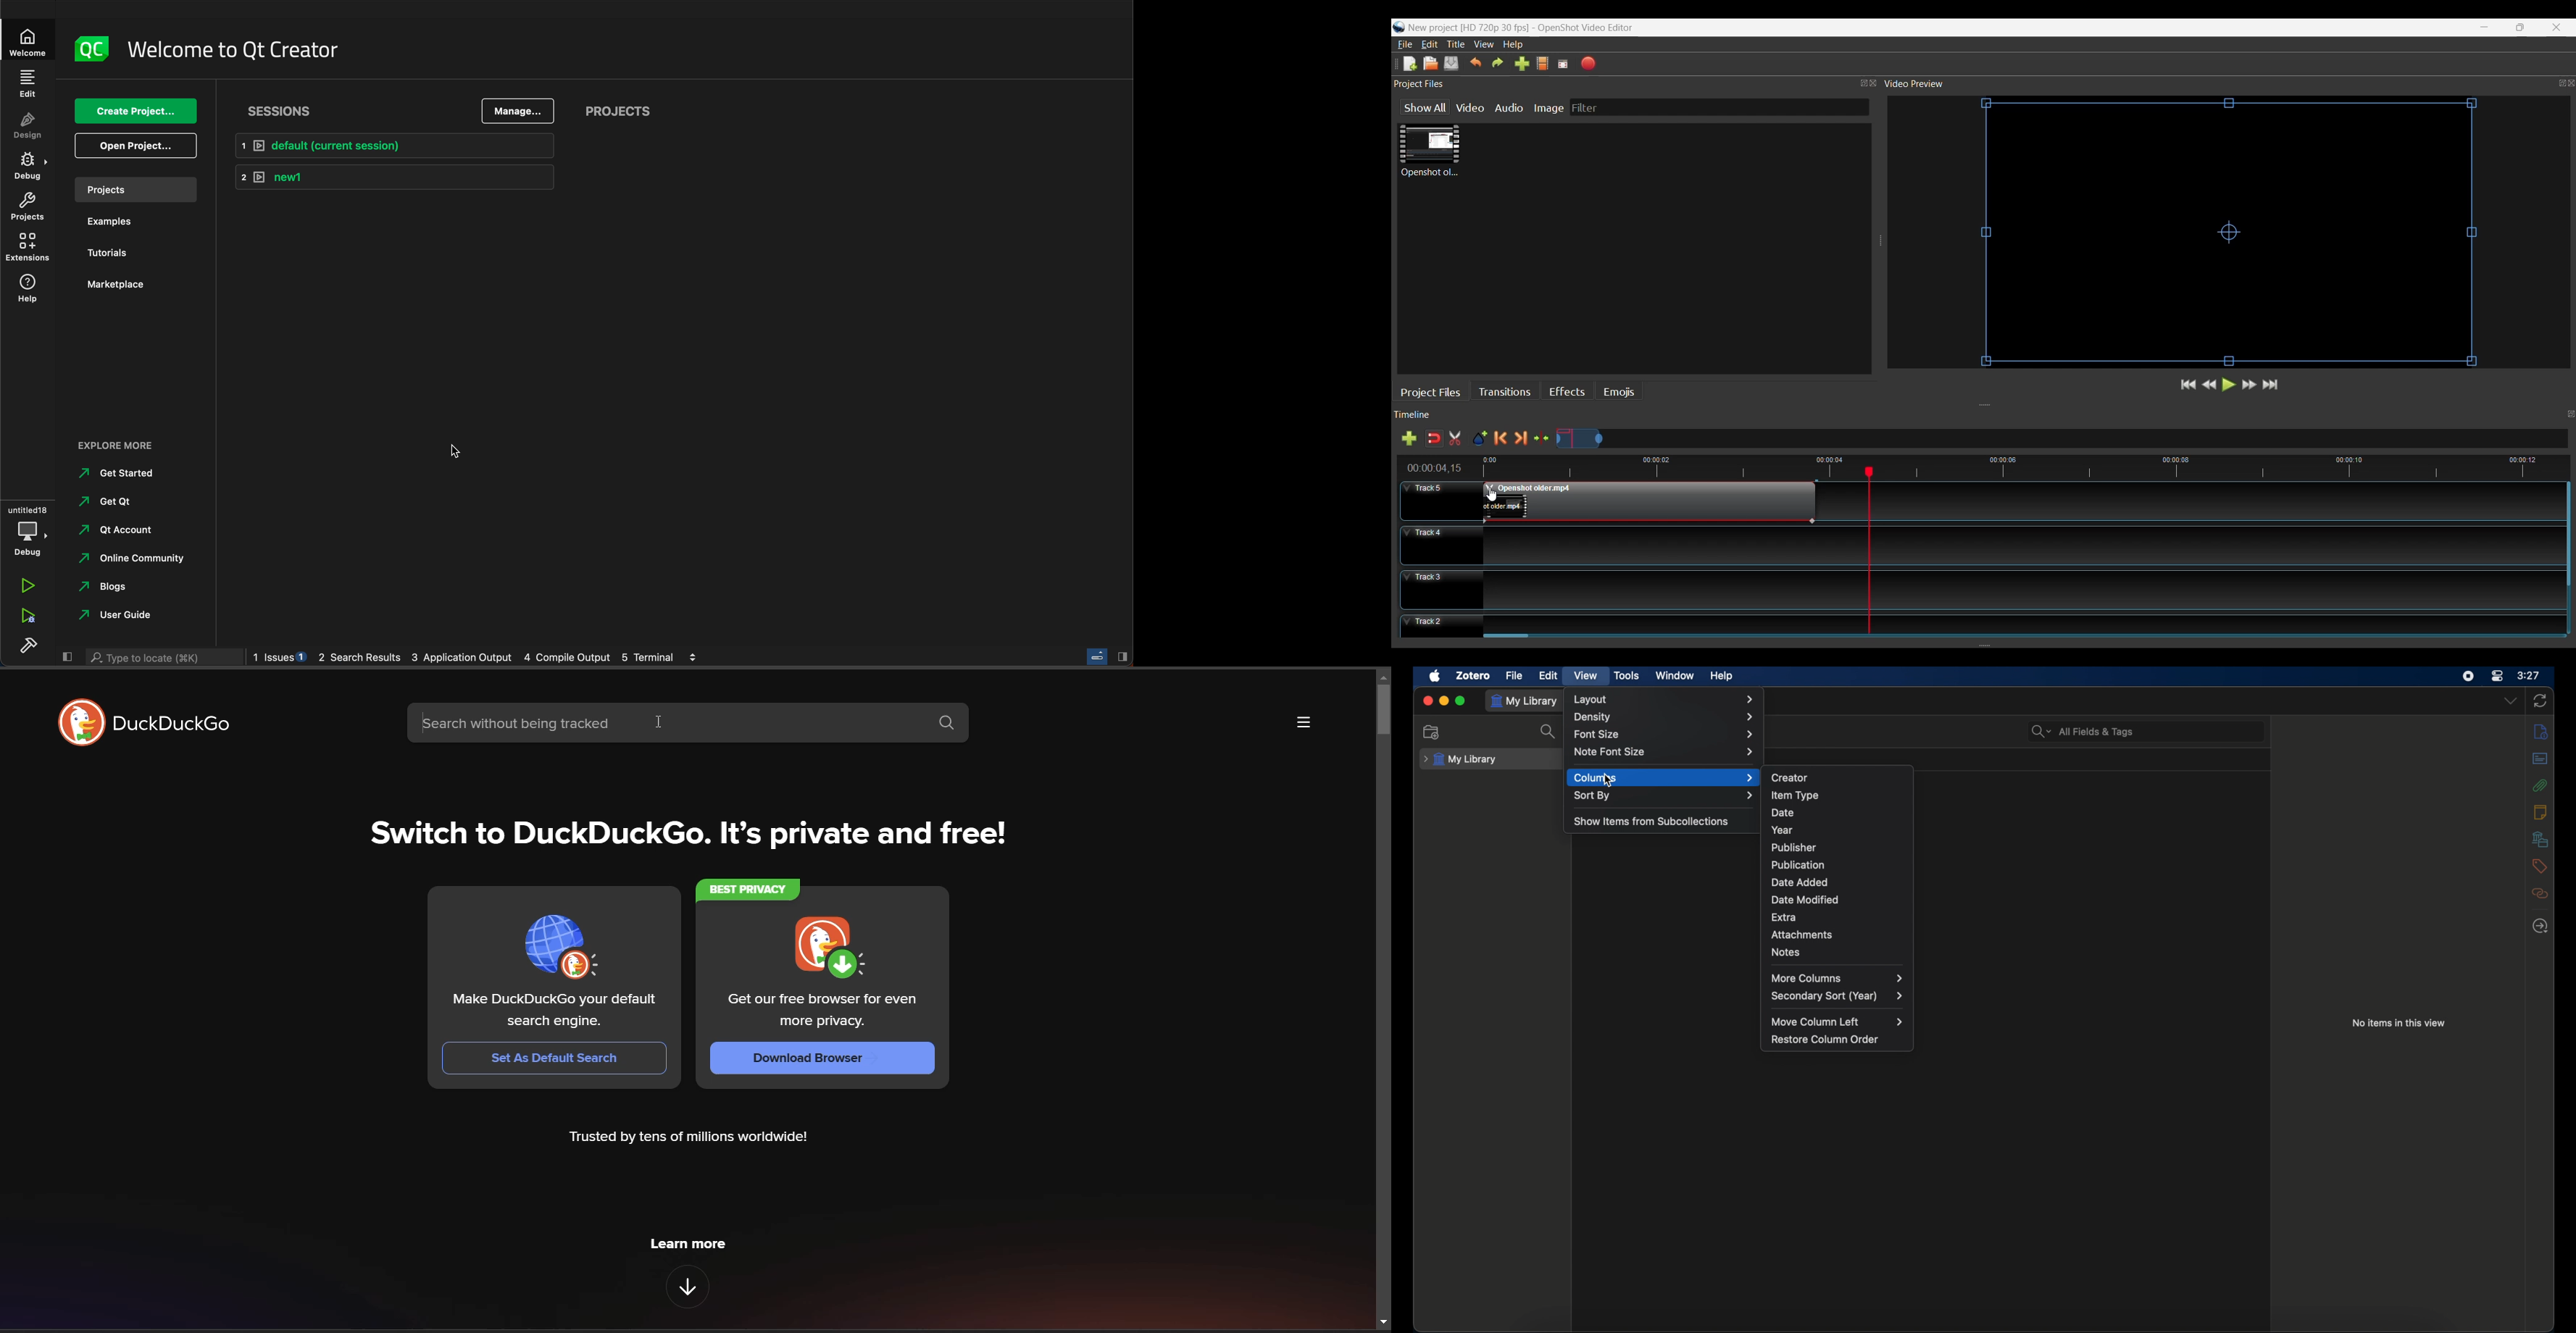 The width and height of the screenshot is (2576, 1344). What do you see at coordinates (119, 251) in the screenshot?
I see `tutorials` at bounding box center [119, 251].